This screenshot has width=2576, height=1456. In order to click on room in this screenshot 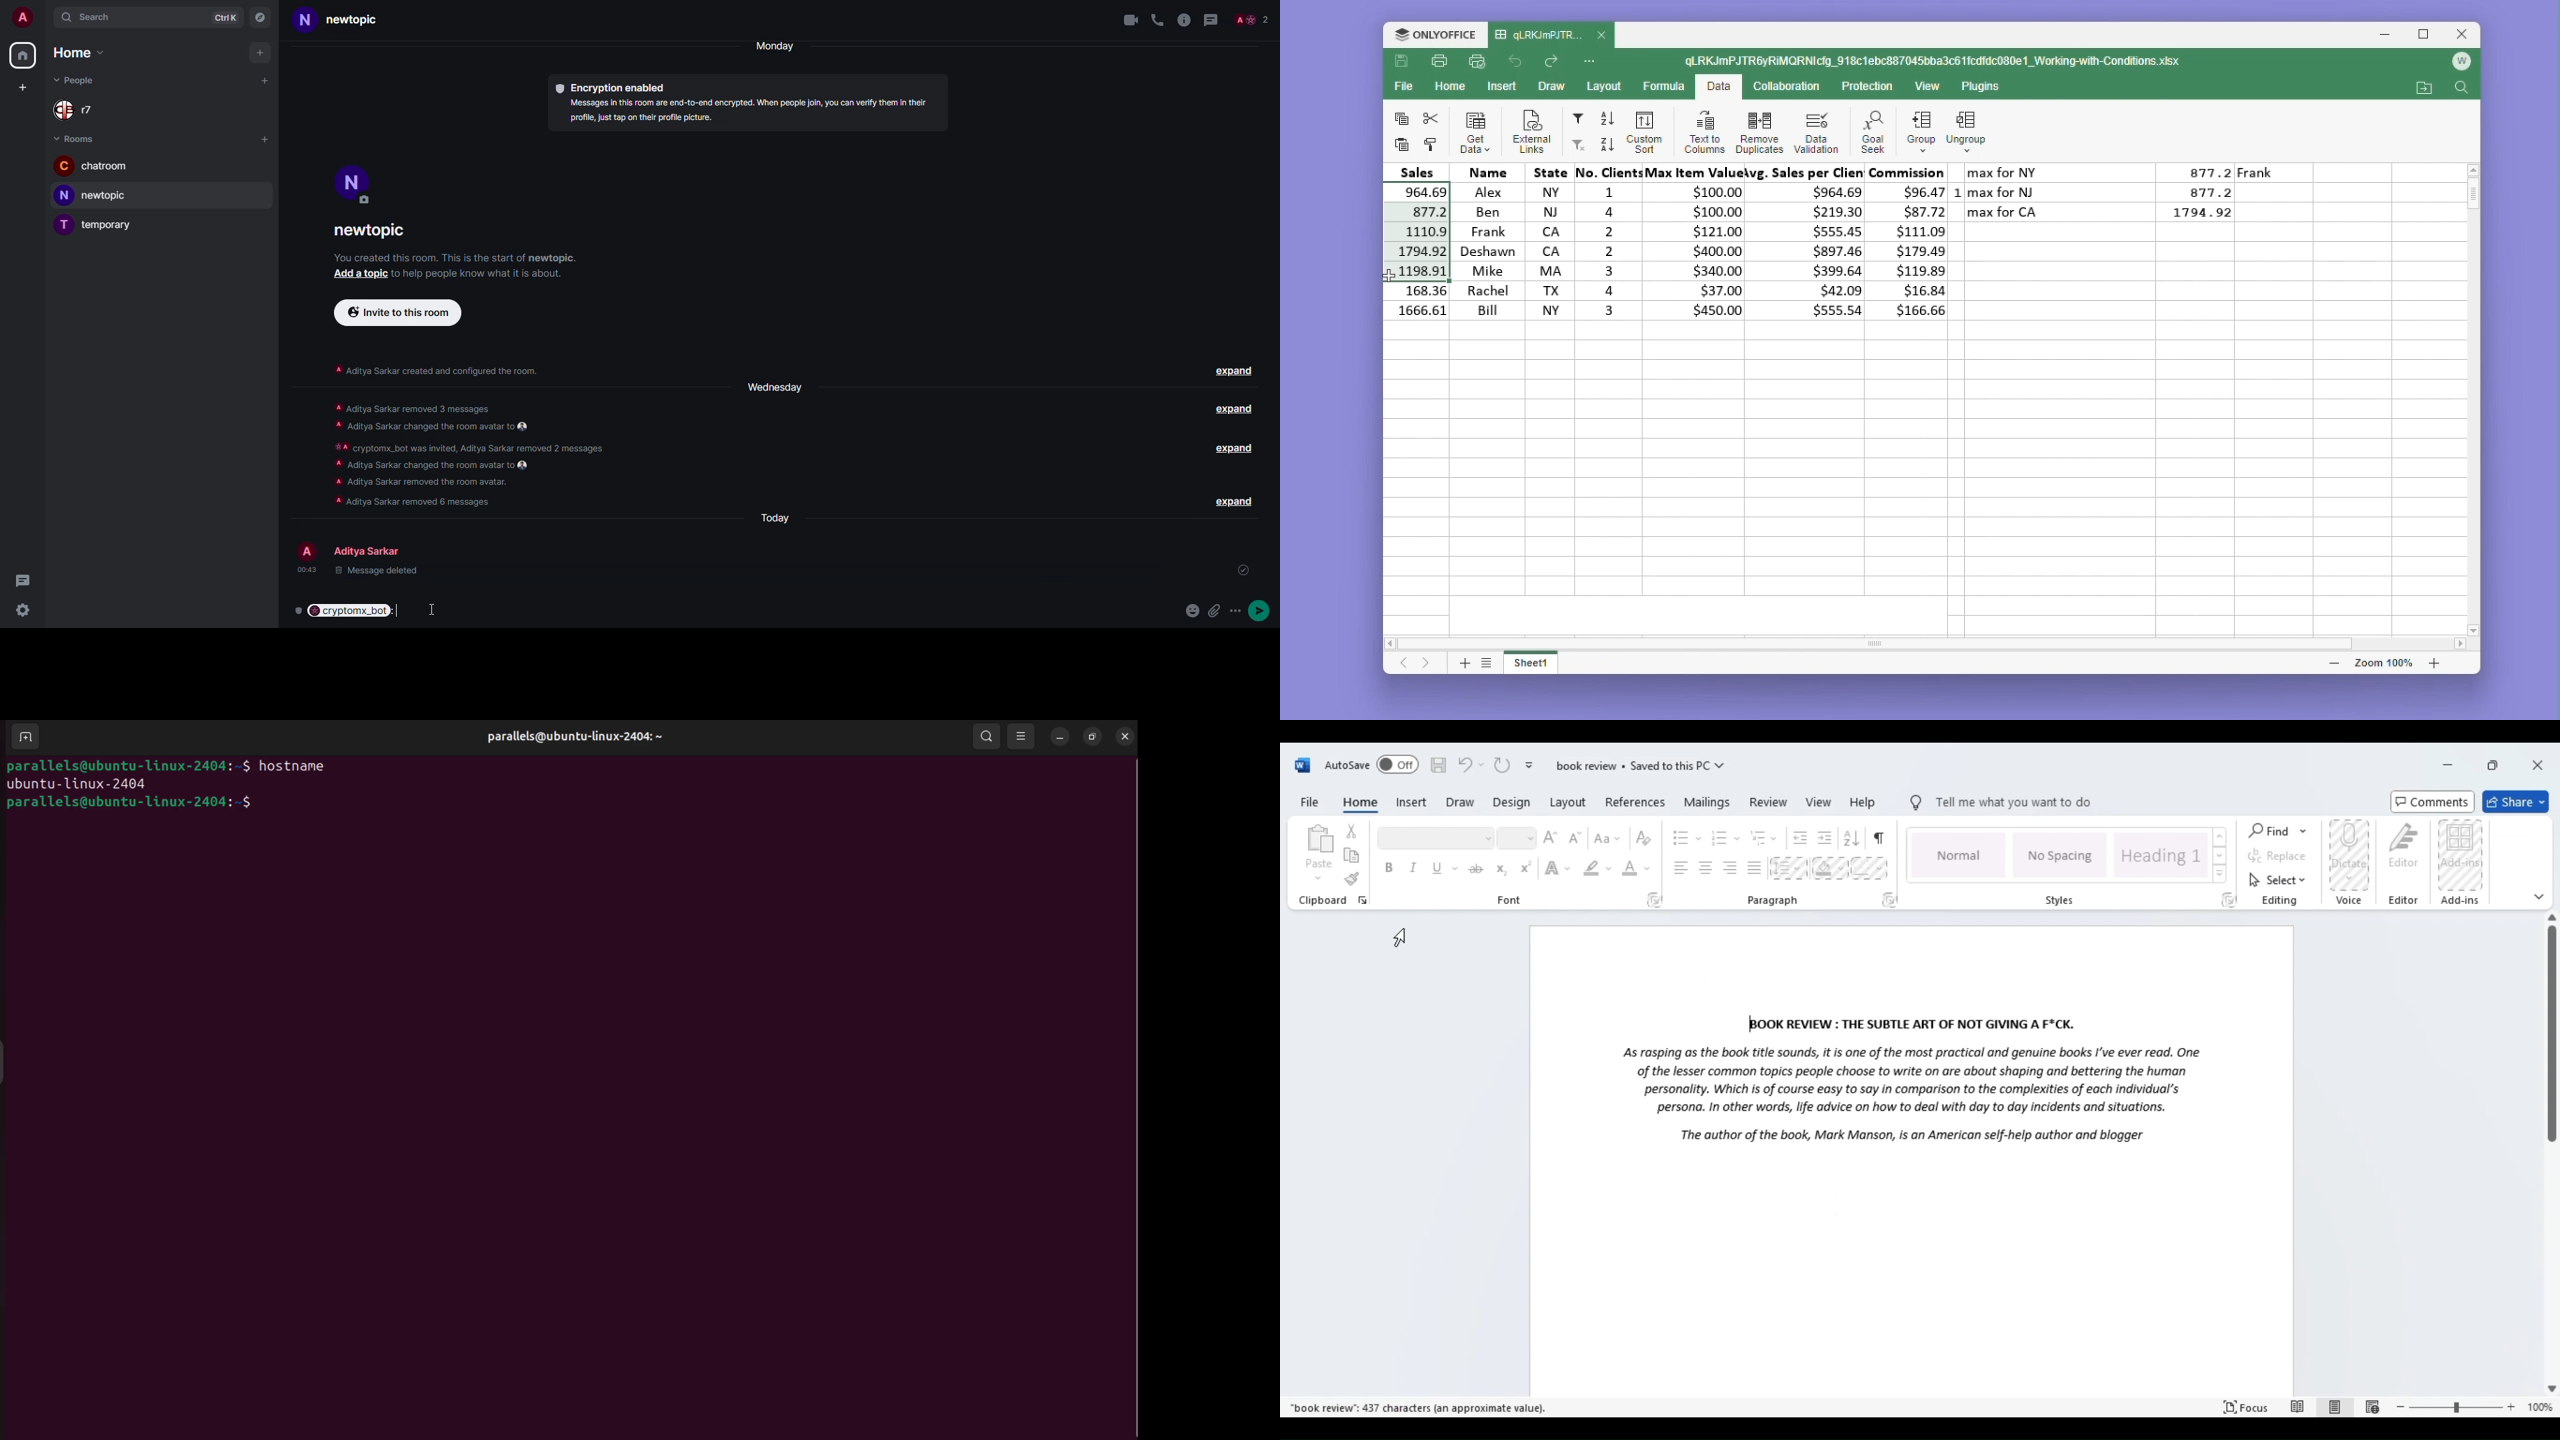, I will do `click(92, 165)`.